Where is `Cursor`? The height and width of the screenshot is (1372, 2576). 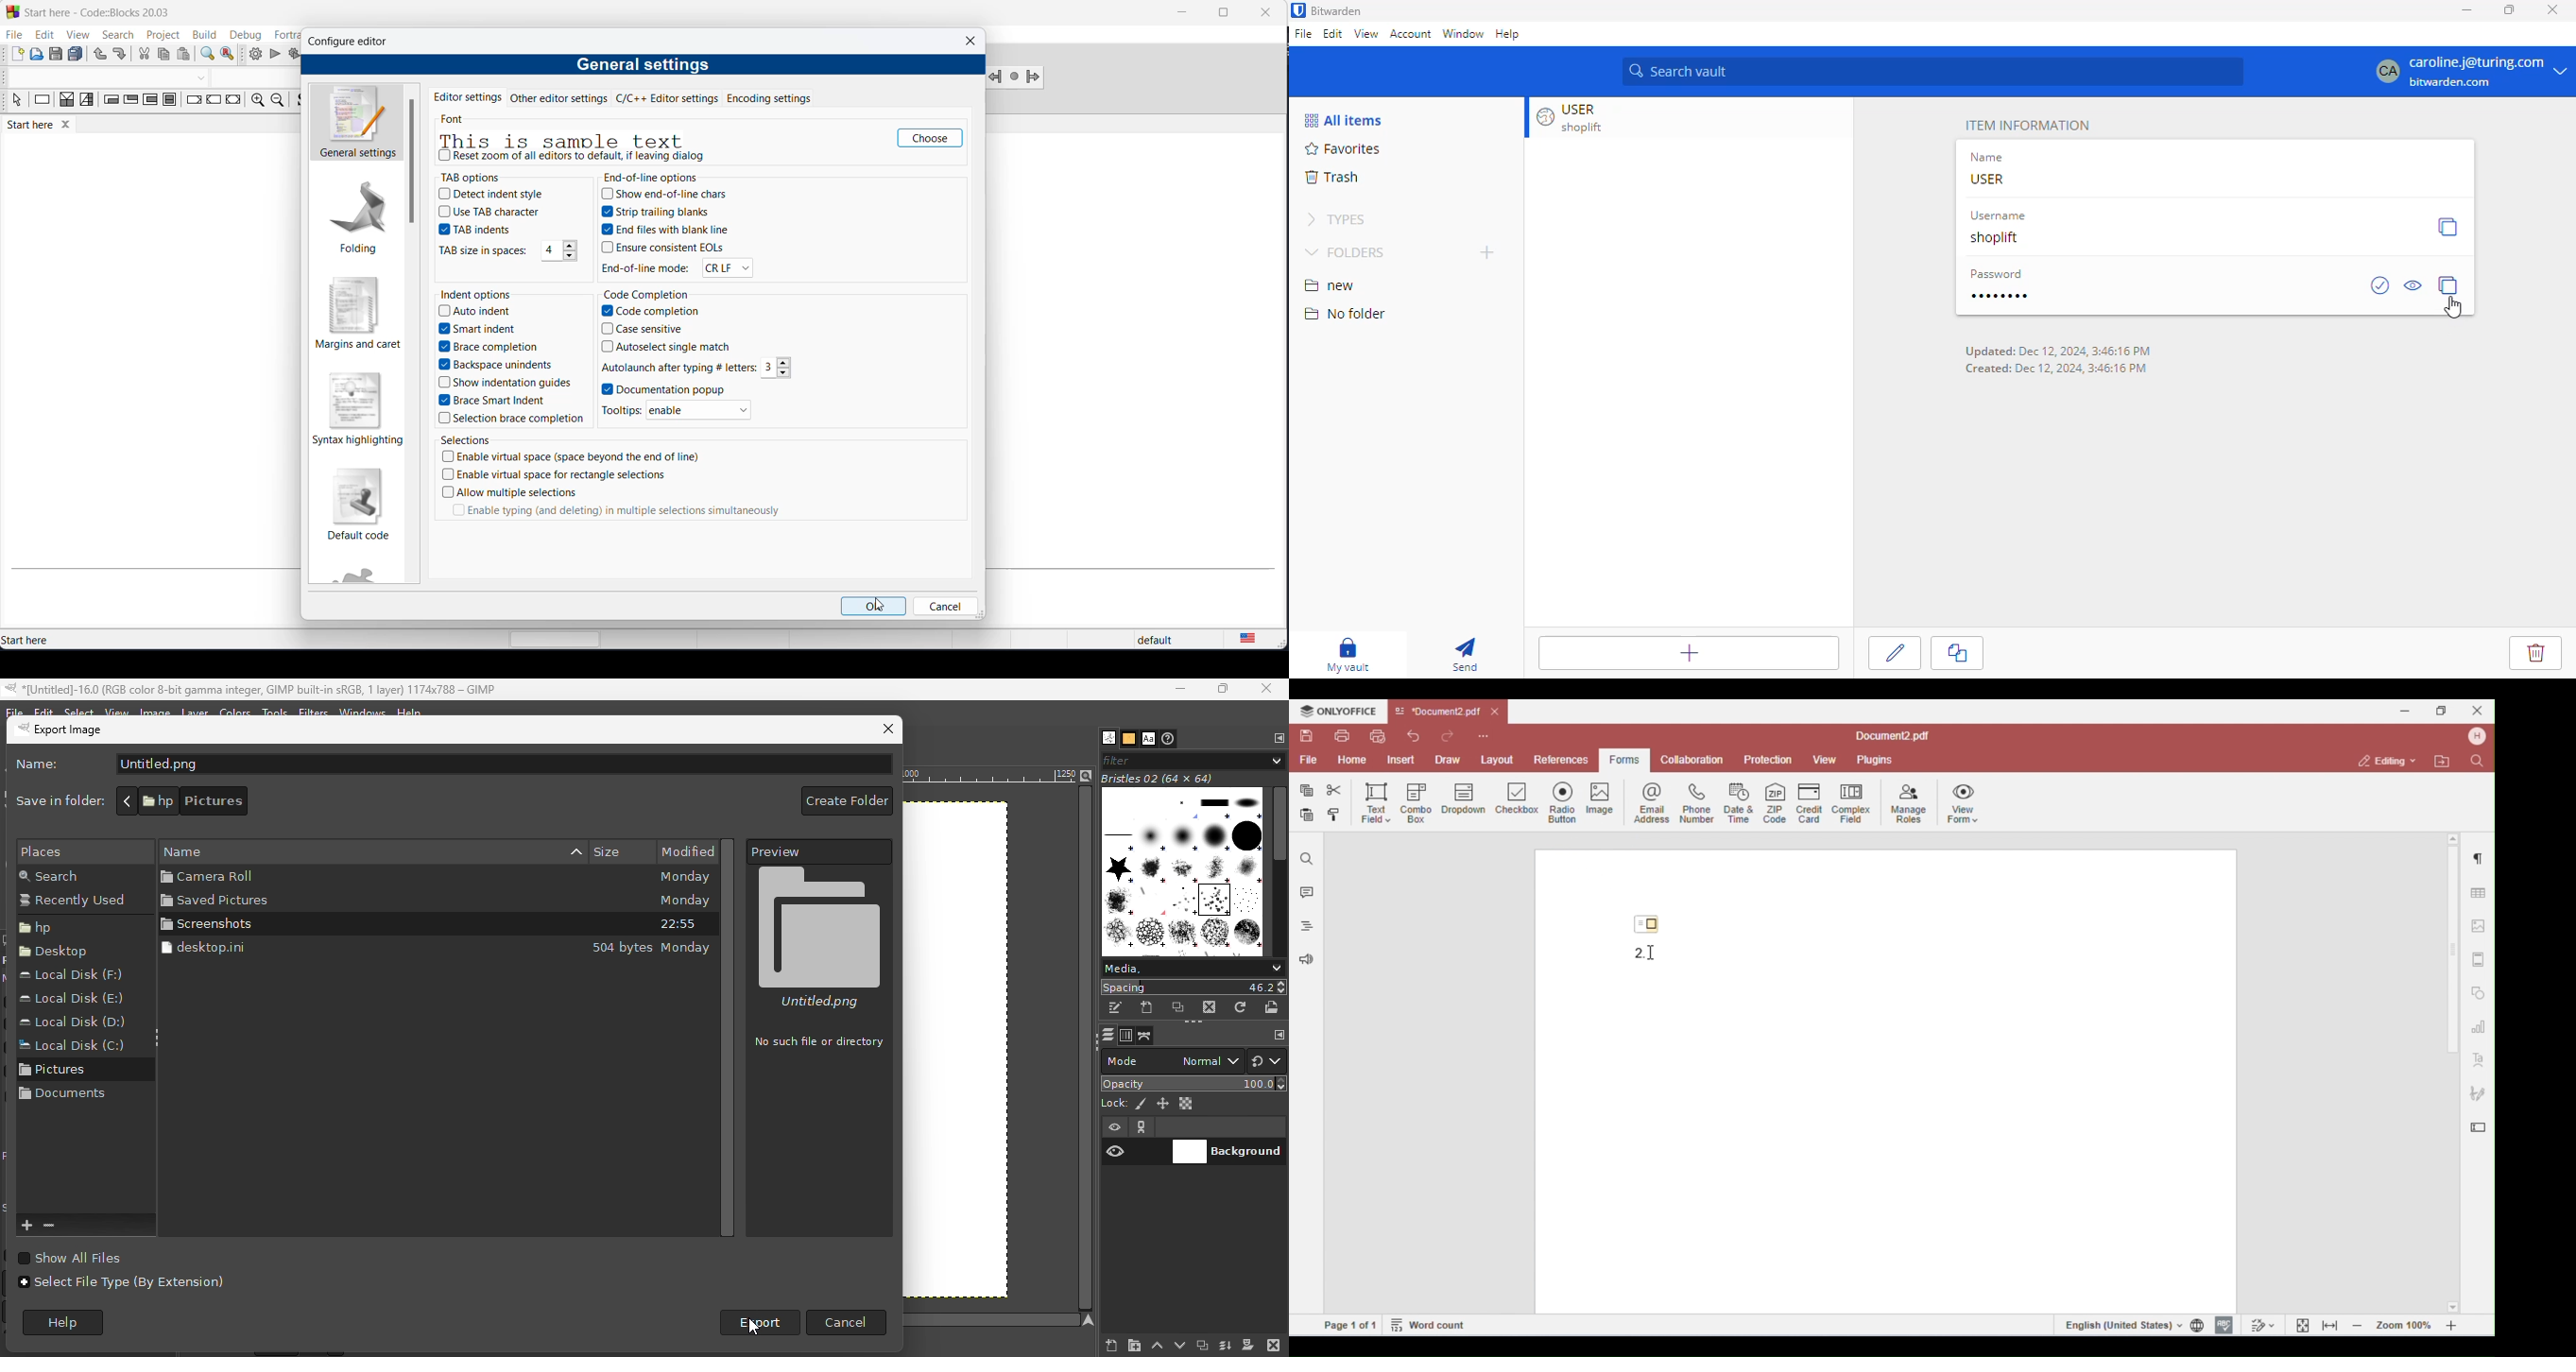 Cursor is located at coordinates (754, 1328).